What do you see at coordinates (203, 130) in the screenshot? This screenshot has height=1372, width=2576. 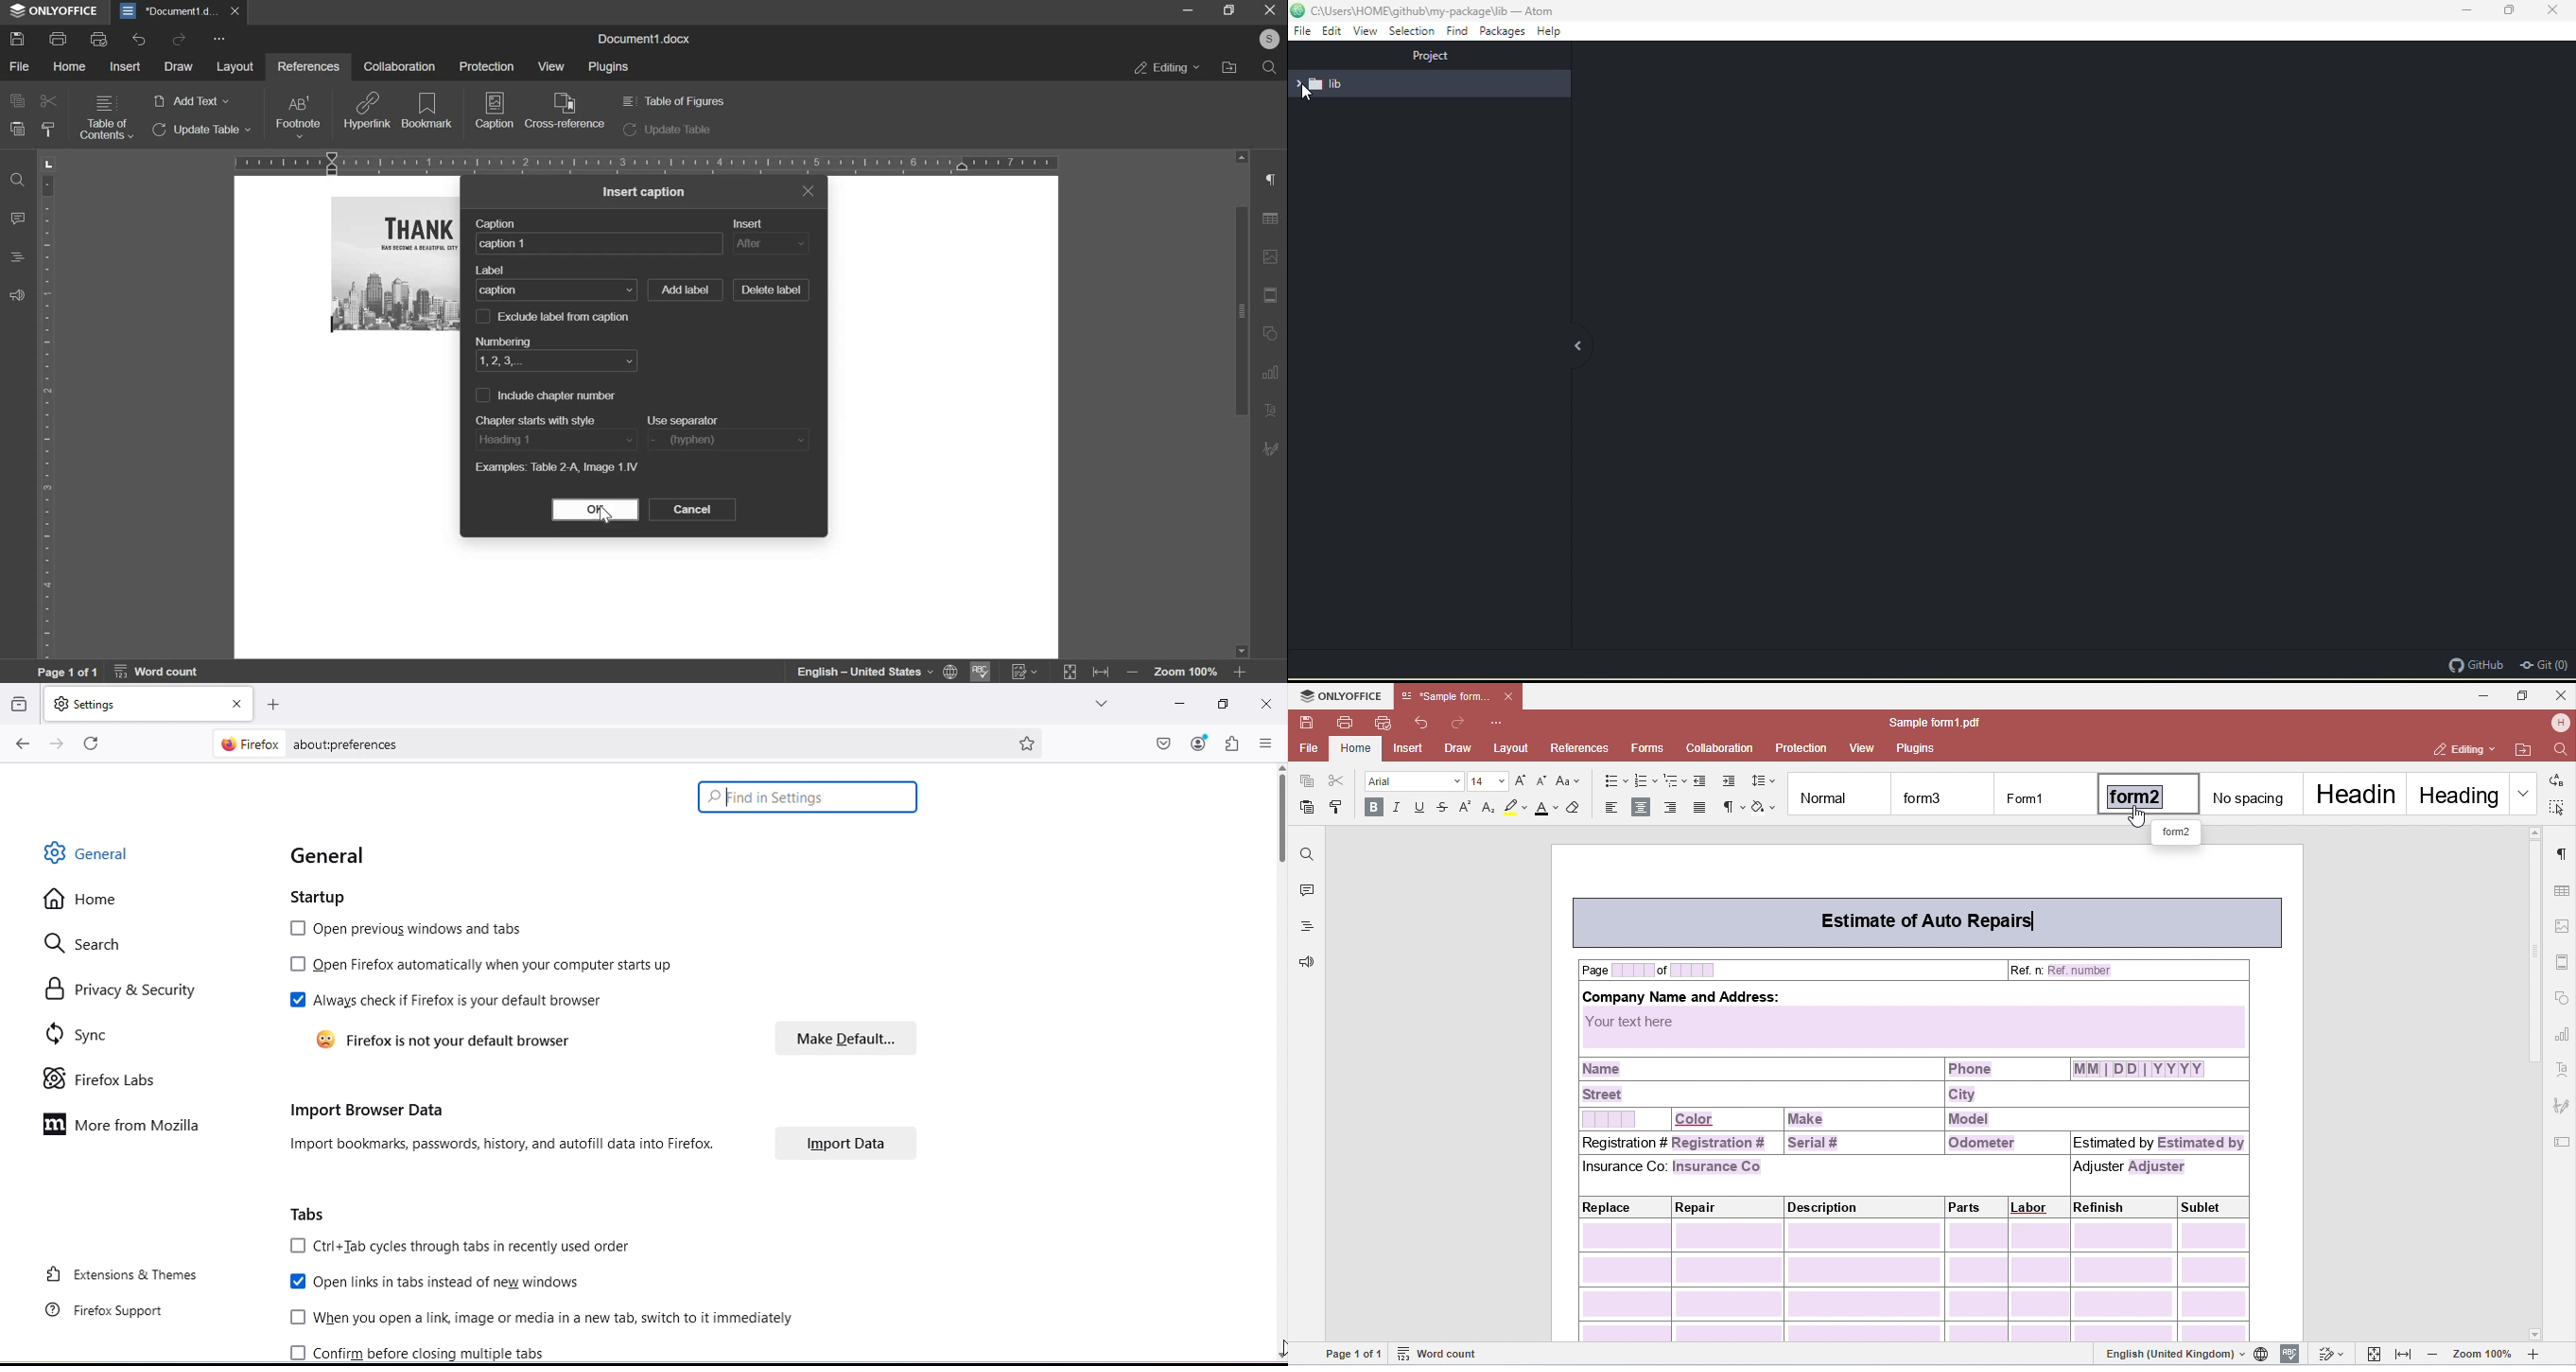 I see `update table` at bounding box center [203, 130].